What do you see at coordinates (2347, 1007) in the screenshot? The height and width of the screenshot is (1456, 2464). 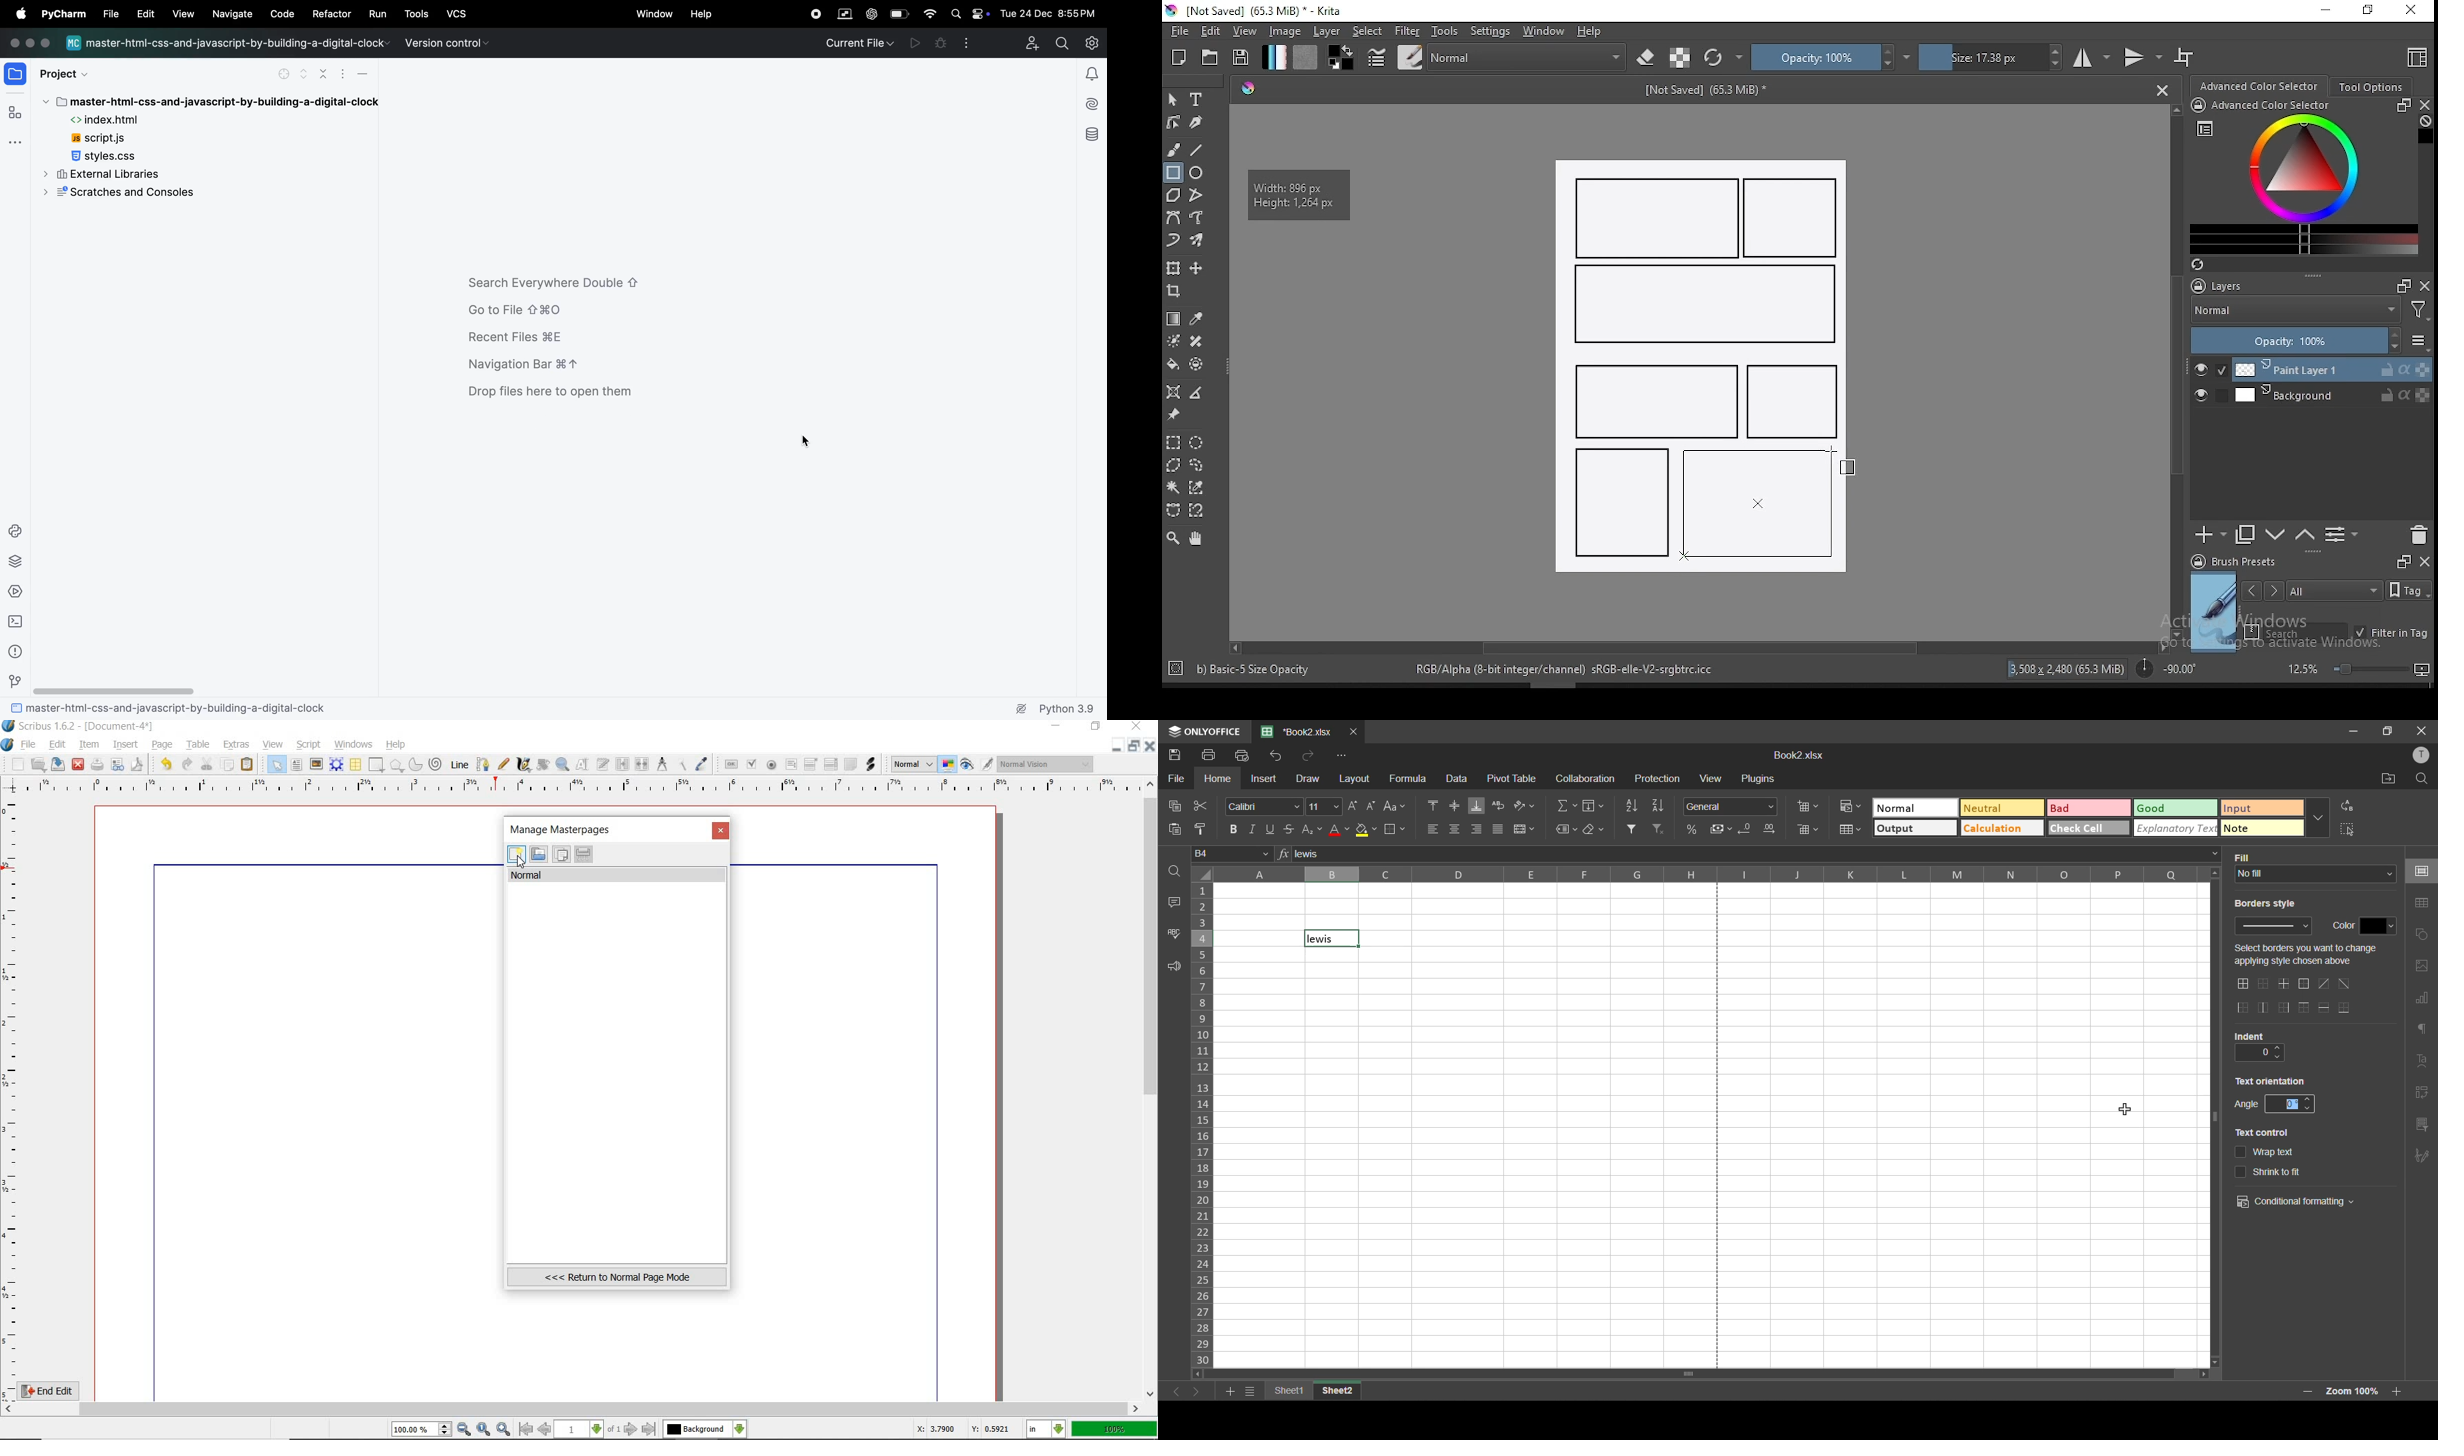 I see `outer bottom border only` at bounding box center [2347, 1007].